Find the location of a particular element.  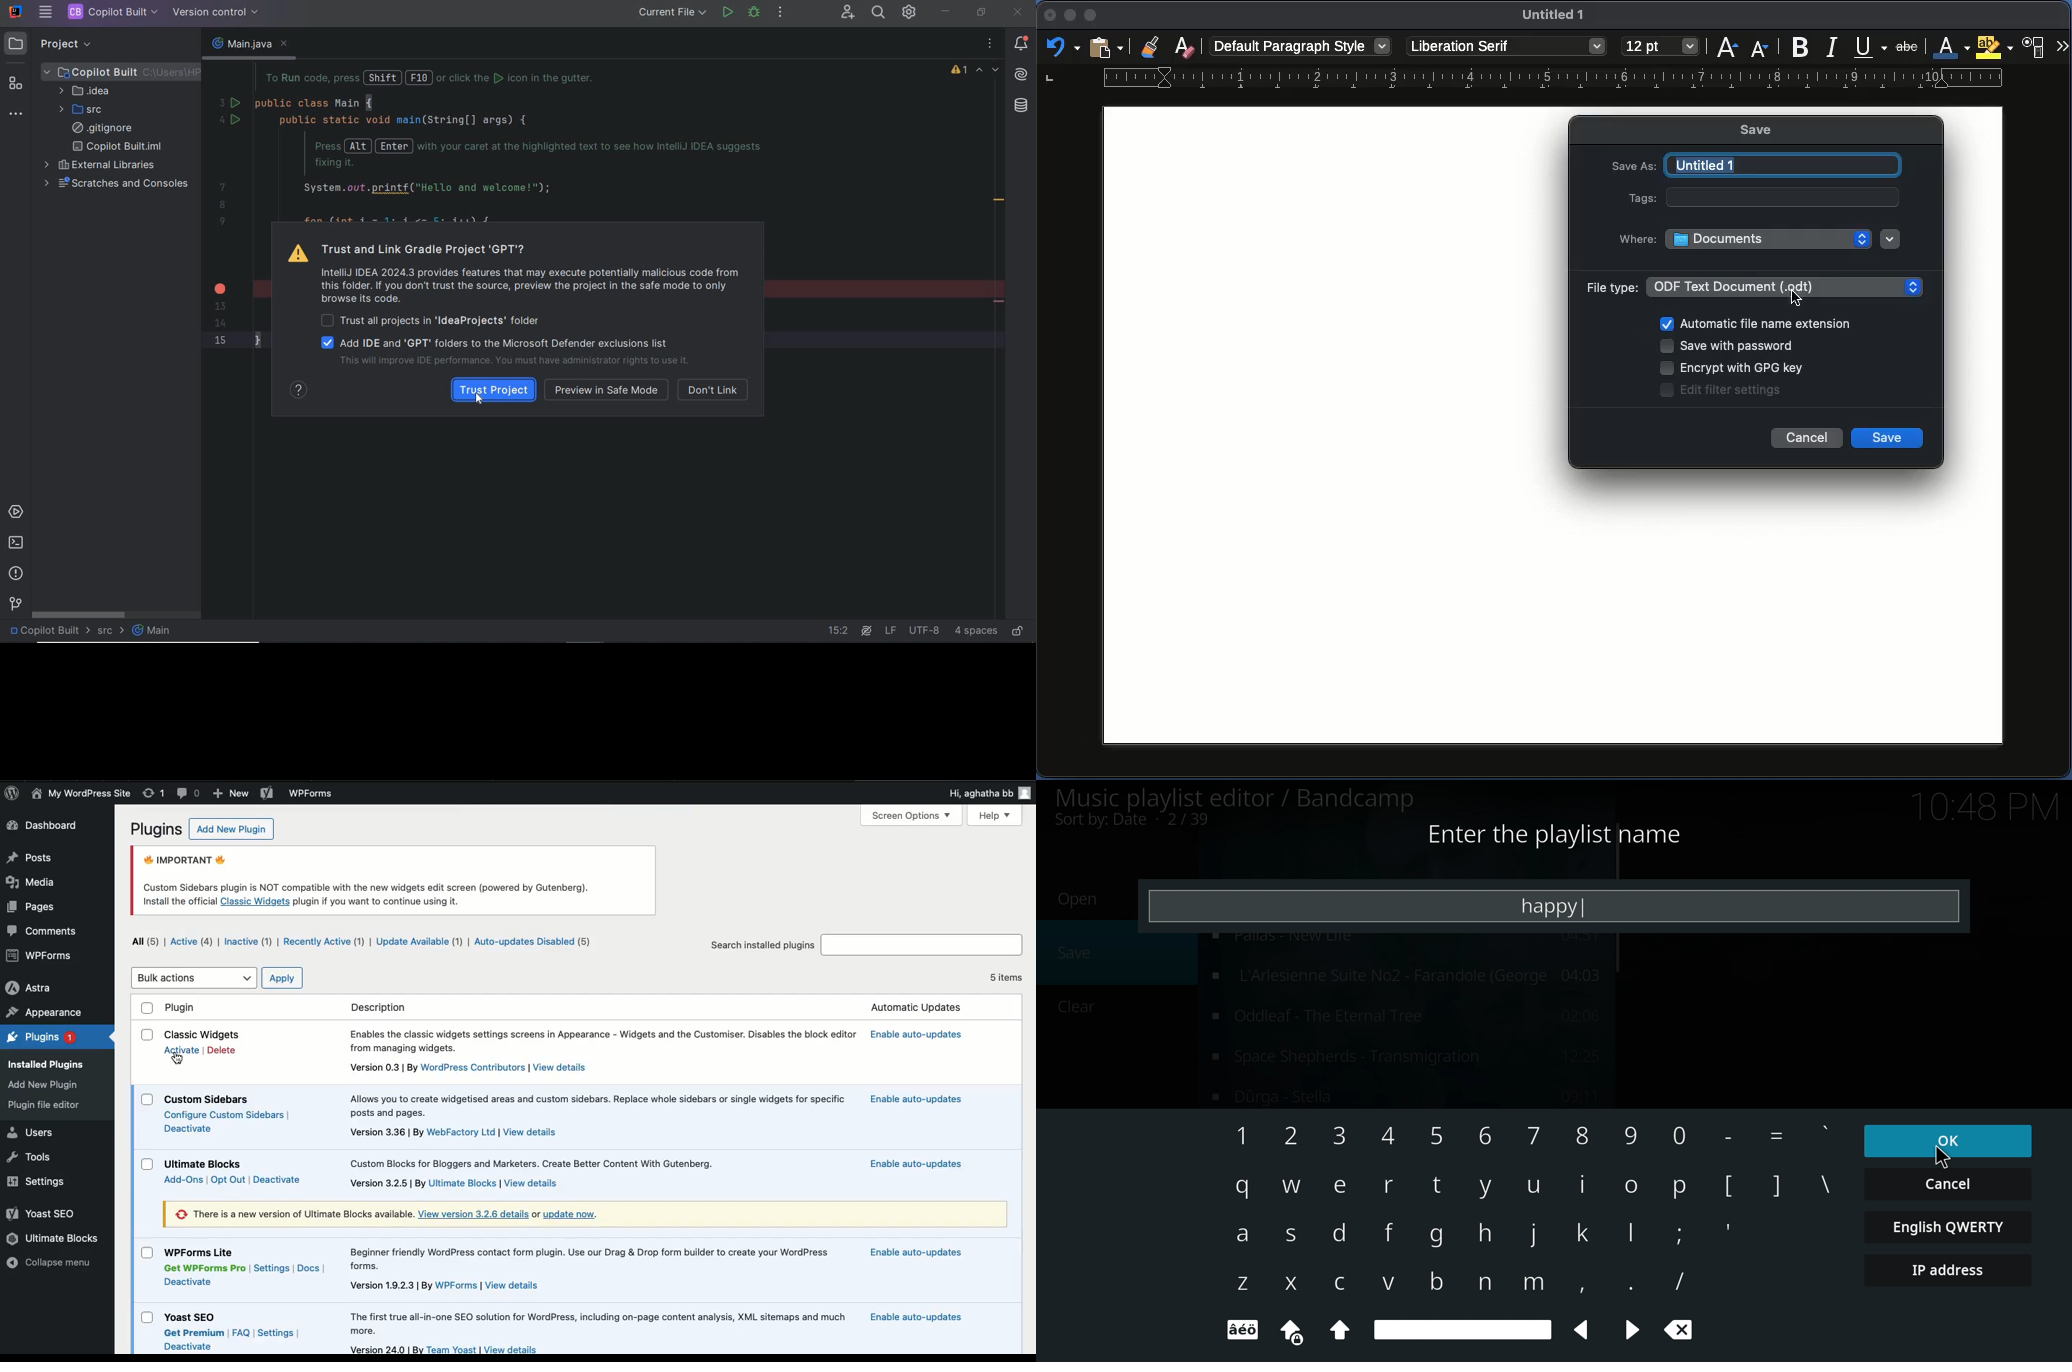

improve IDE performance is located at coordinates (512, 364).